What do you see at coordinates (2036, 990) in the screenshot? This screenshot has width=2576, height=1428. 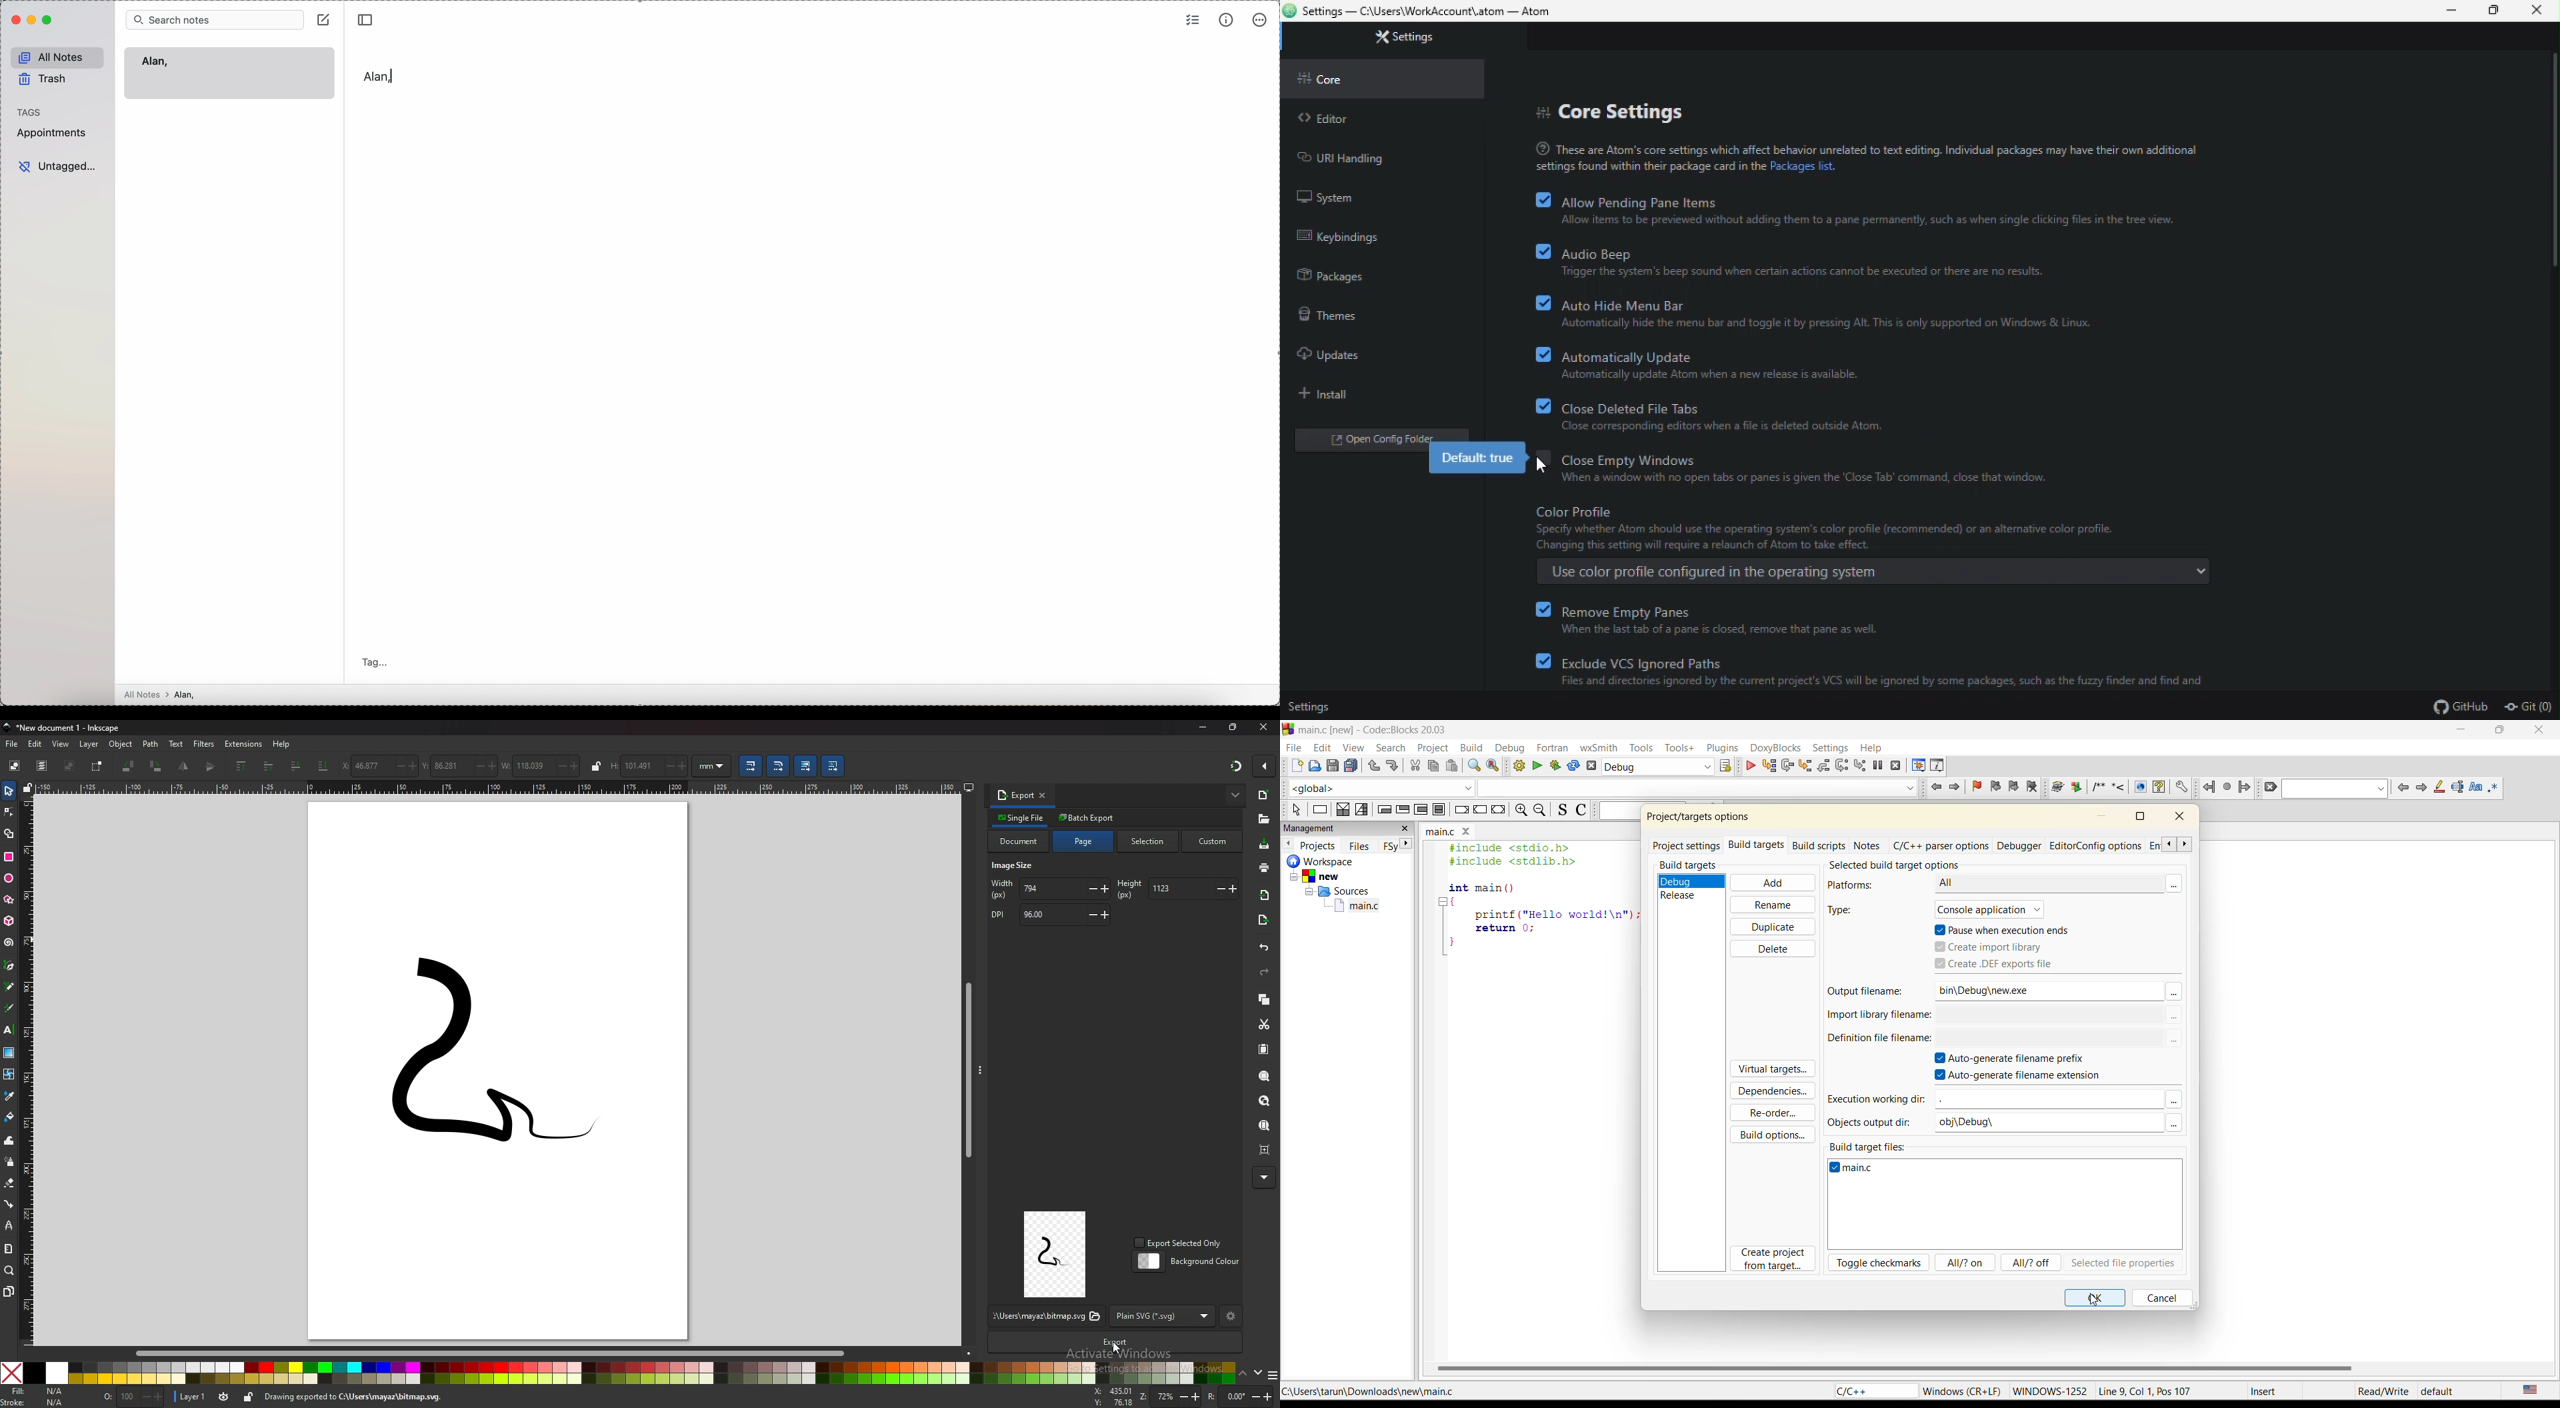 I see `bin\Debug\new.exe` at bounding box center [2036, 990].